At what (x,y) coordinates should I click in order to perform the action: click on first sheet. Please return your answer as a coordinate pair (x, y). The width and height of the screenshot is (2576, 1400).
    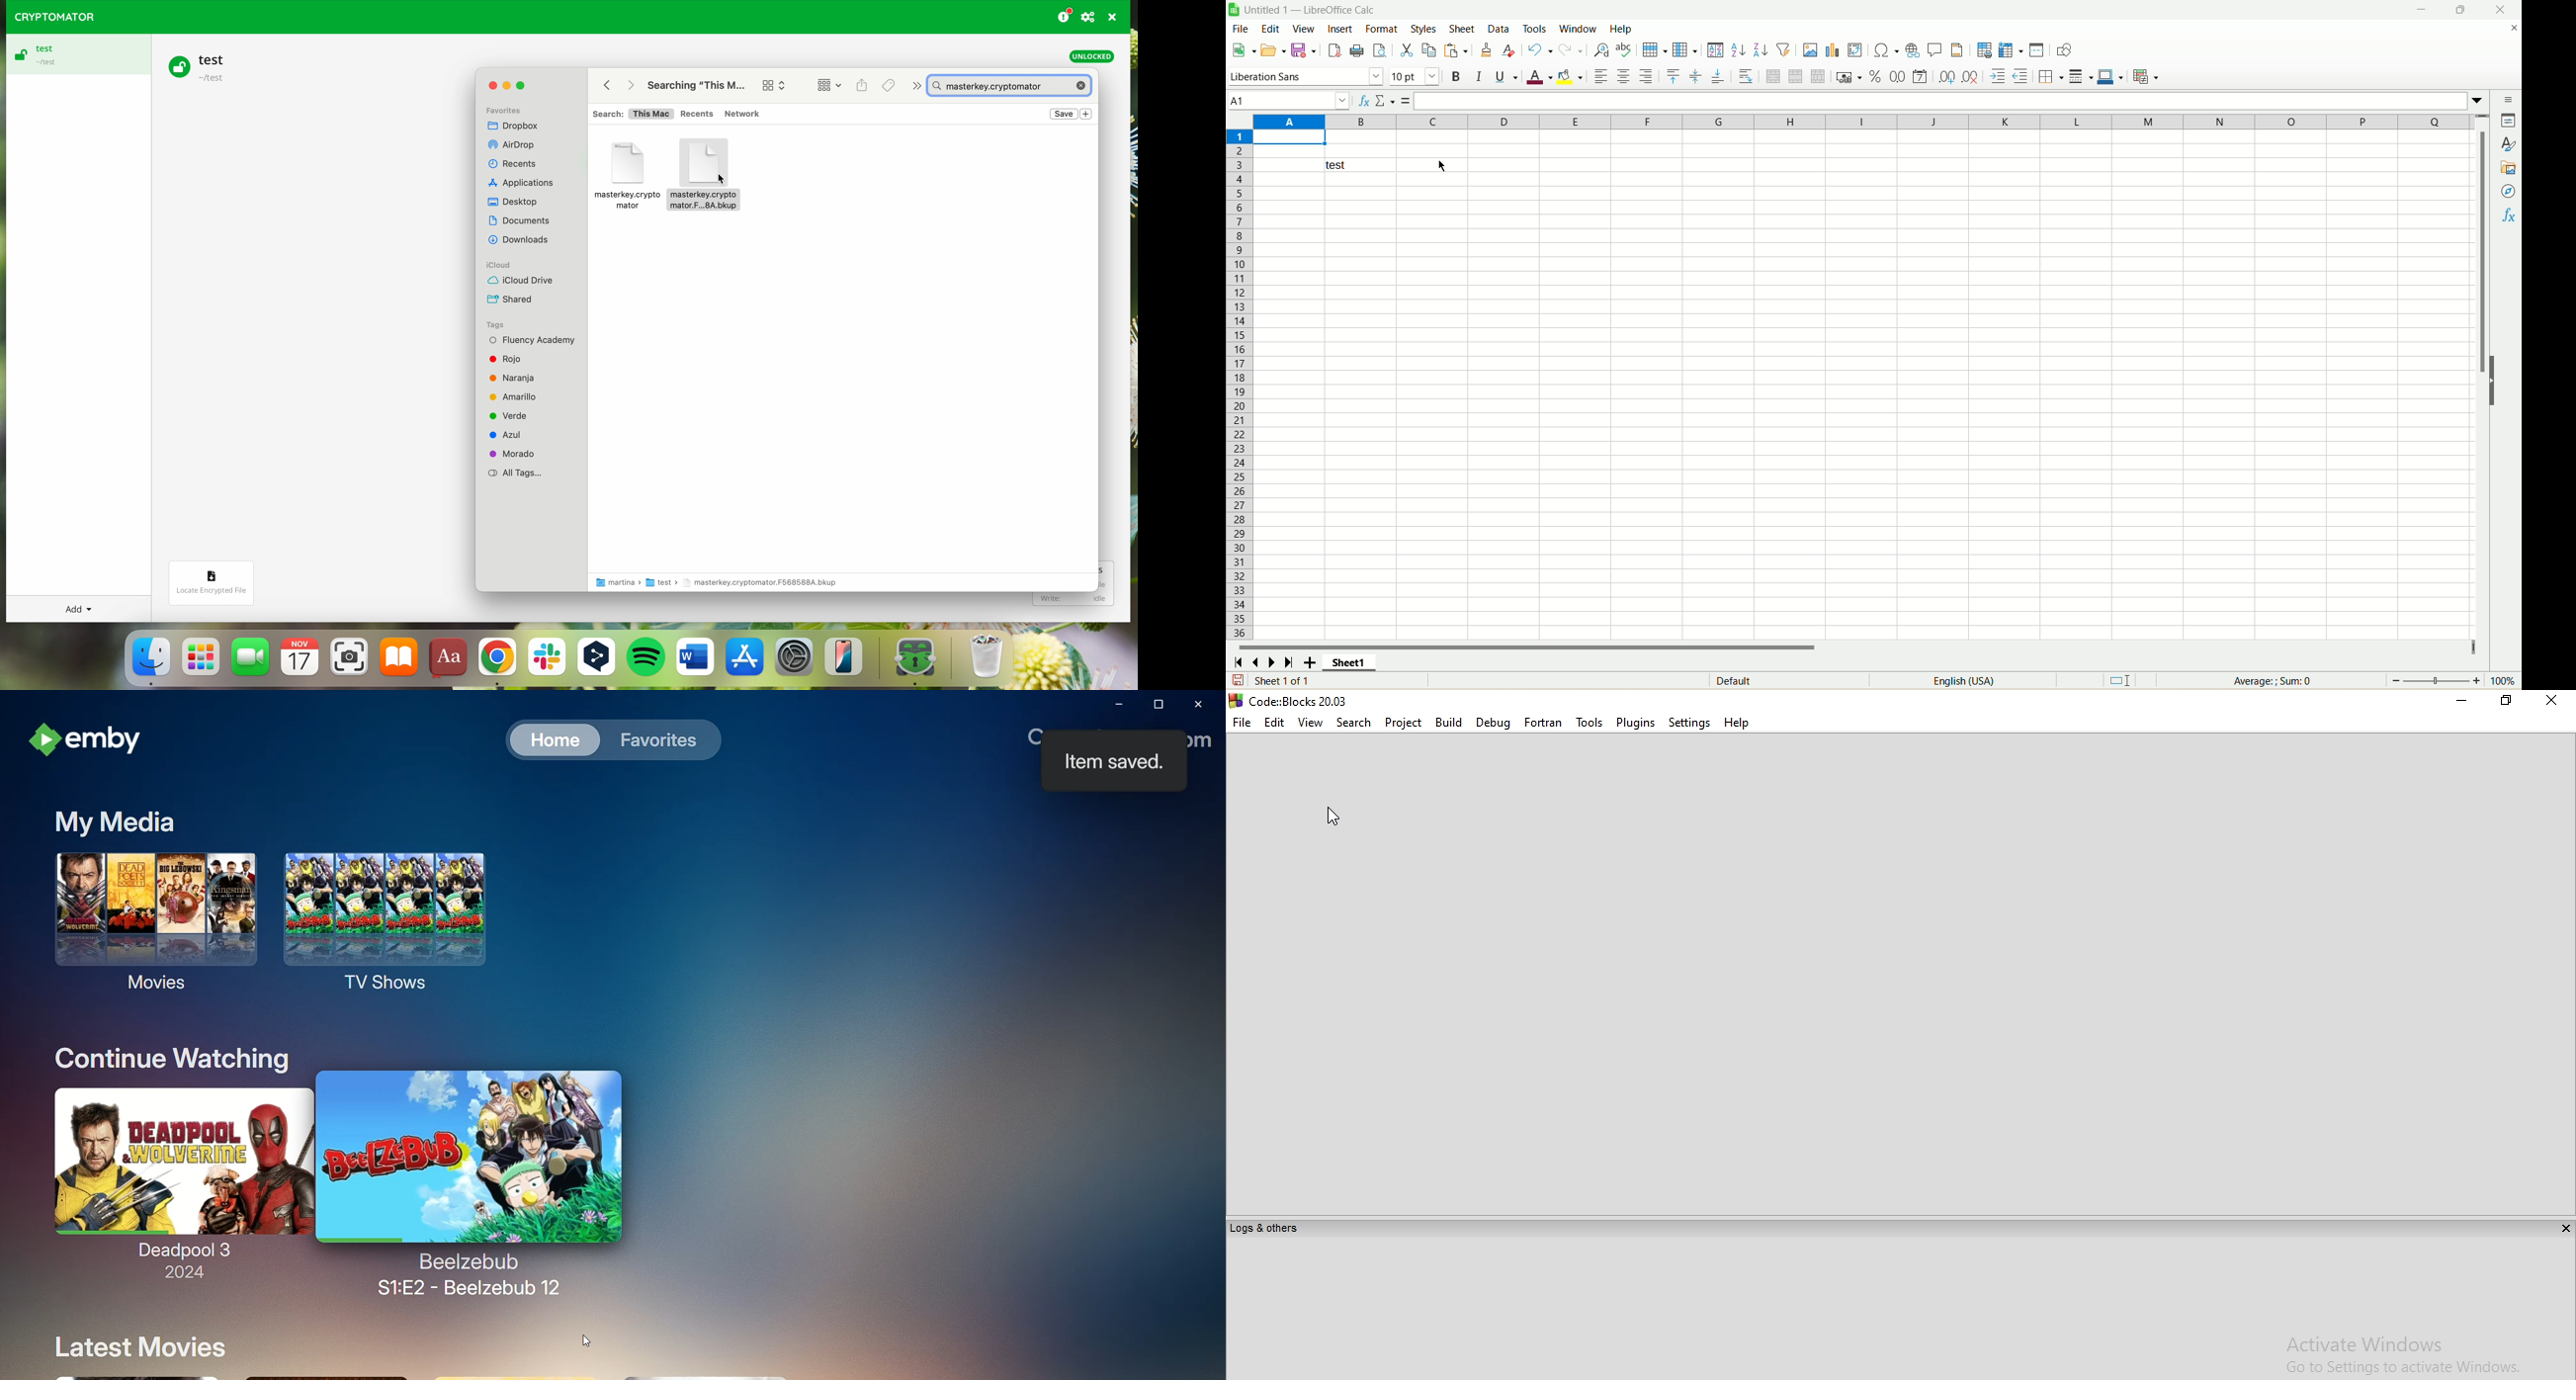
    Looking at the image, I should click on (1237, 662).